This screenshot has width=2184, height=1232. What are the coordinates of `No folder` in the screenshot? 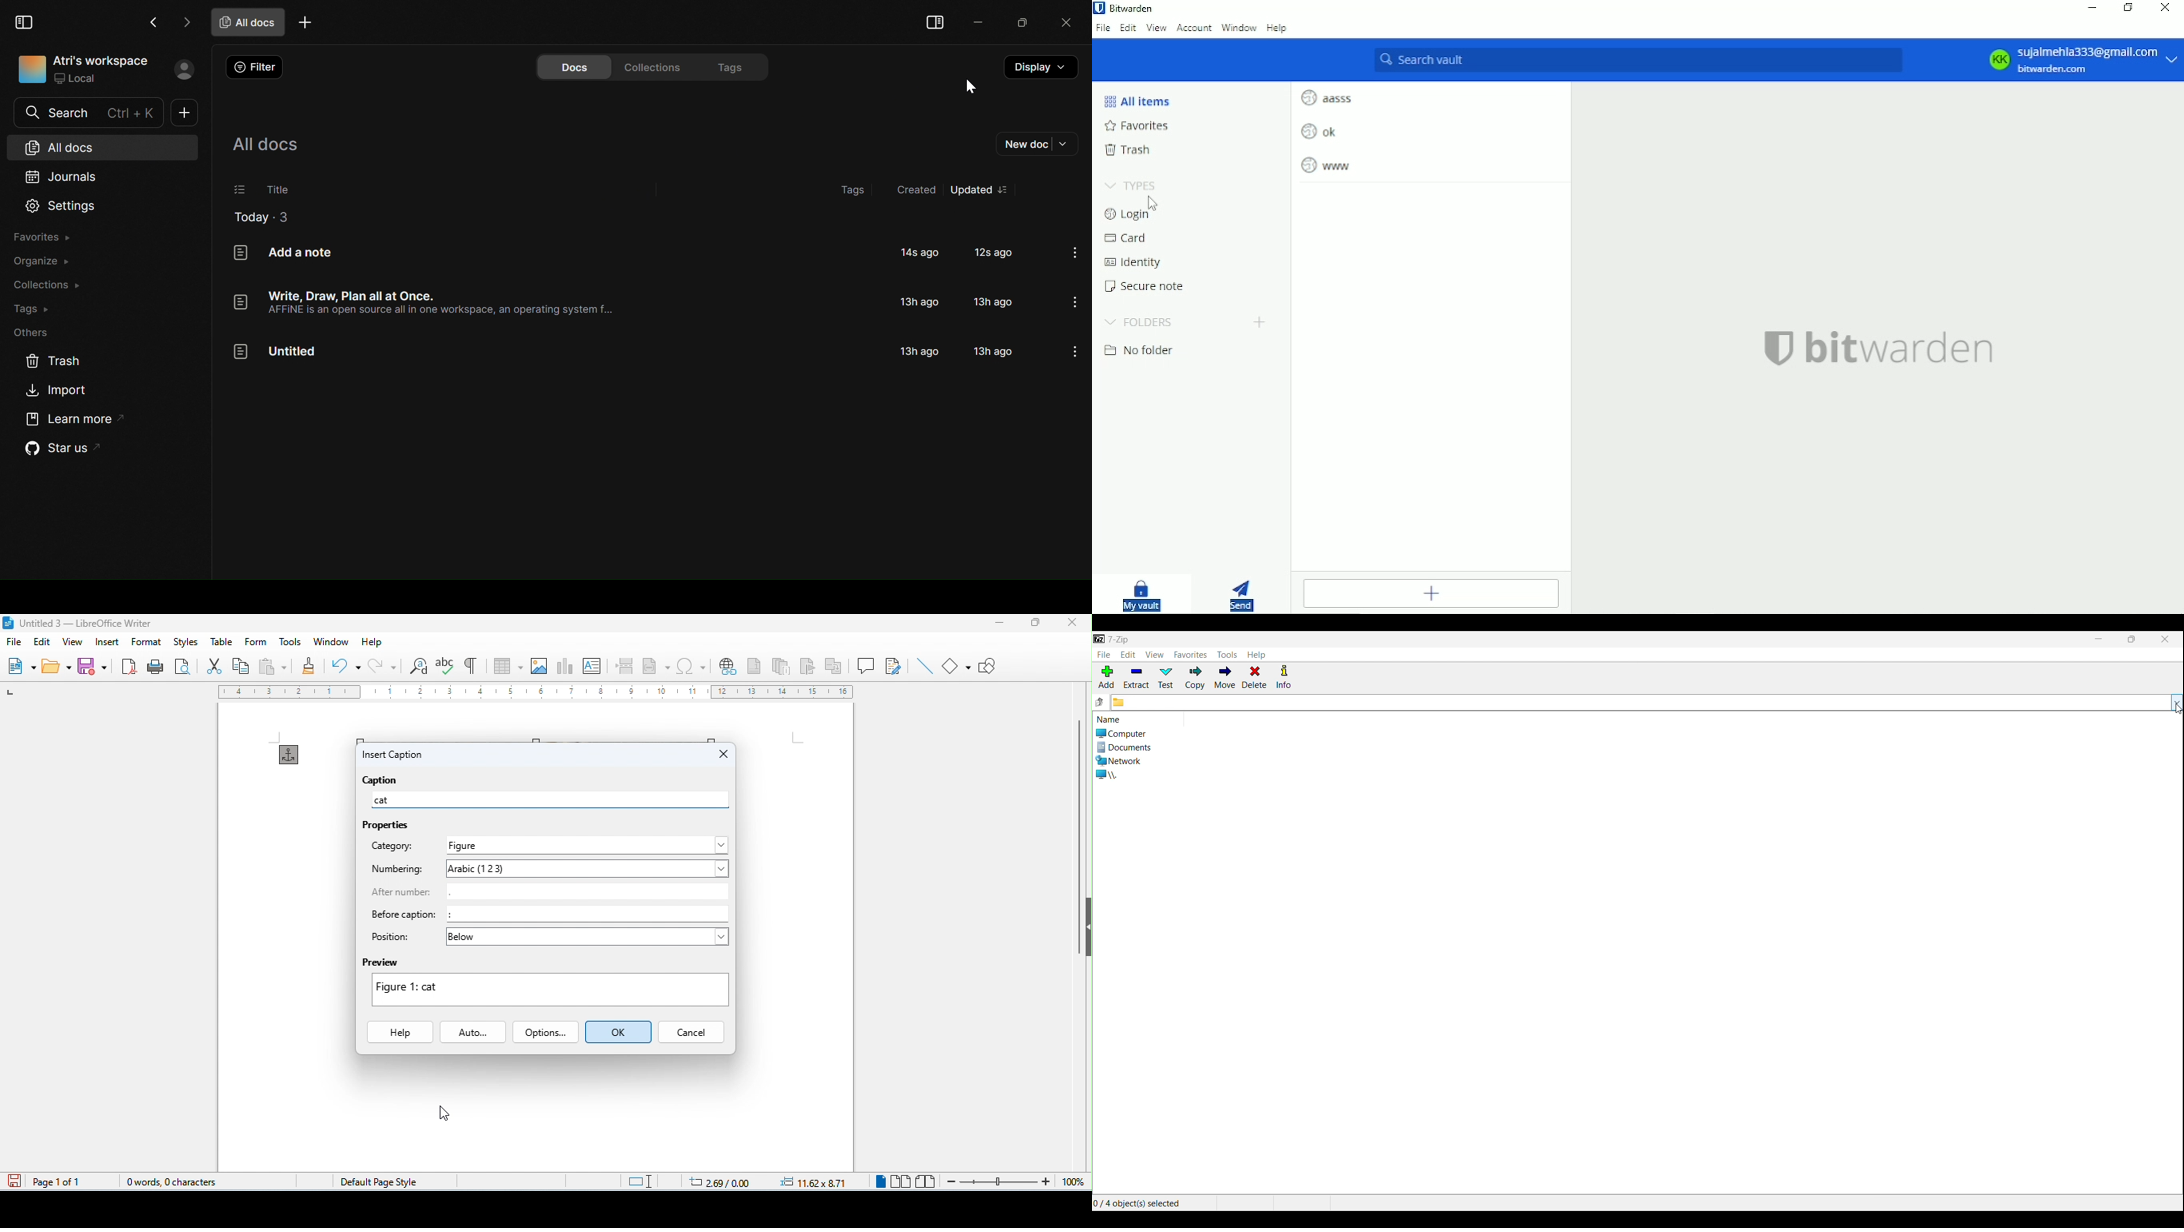 It's located at (1141, 350).